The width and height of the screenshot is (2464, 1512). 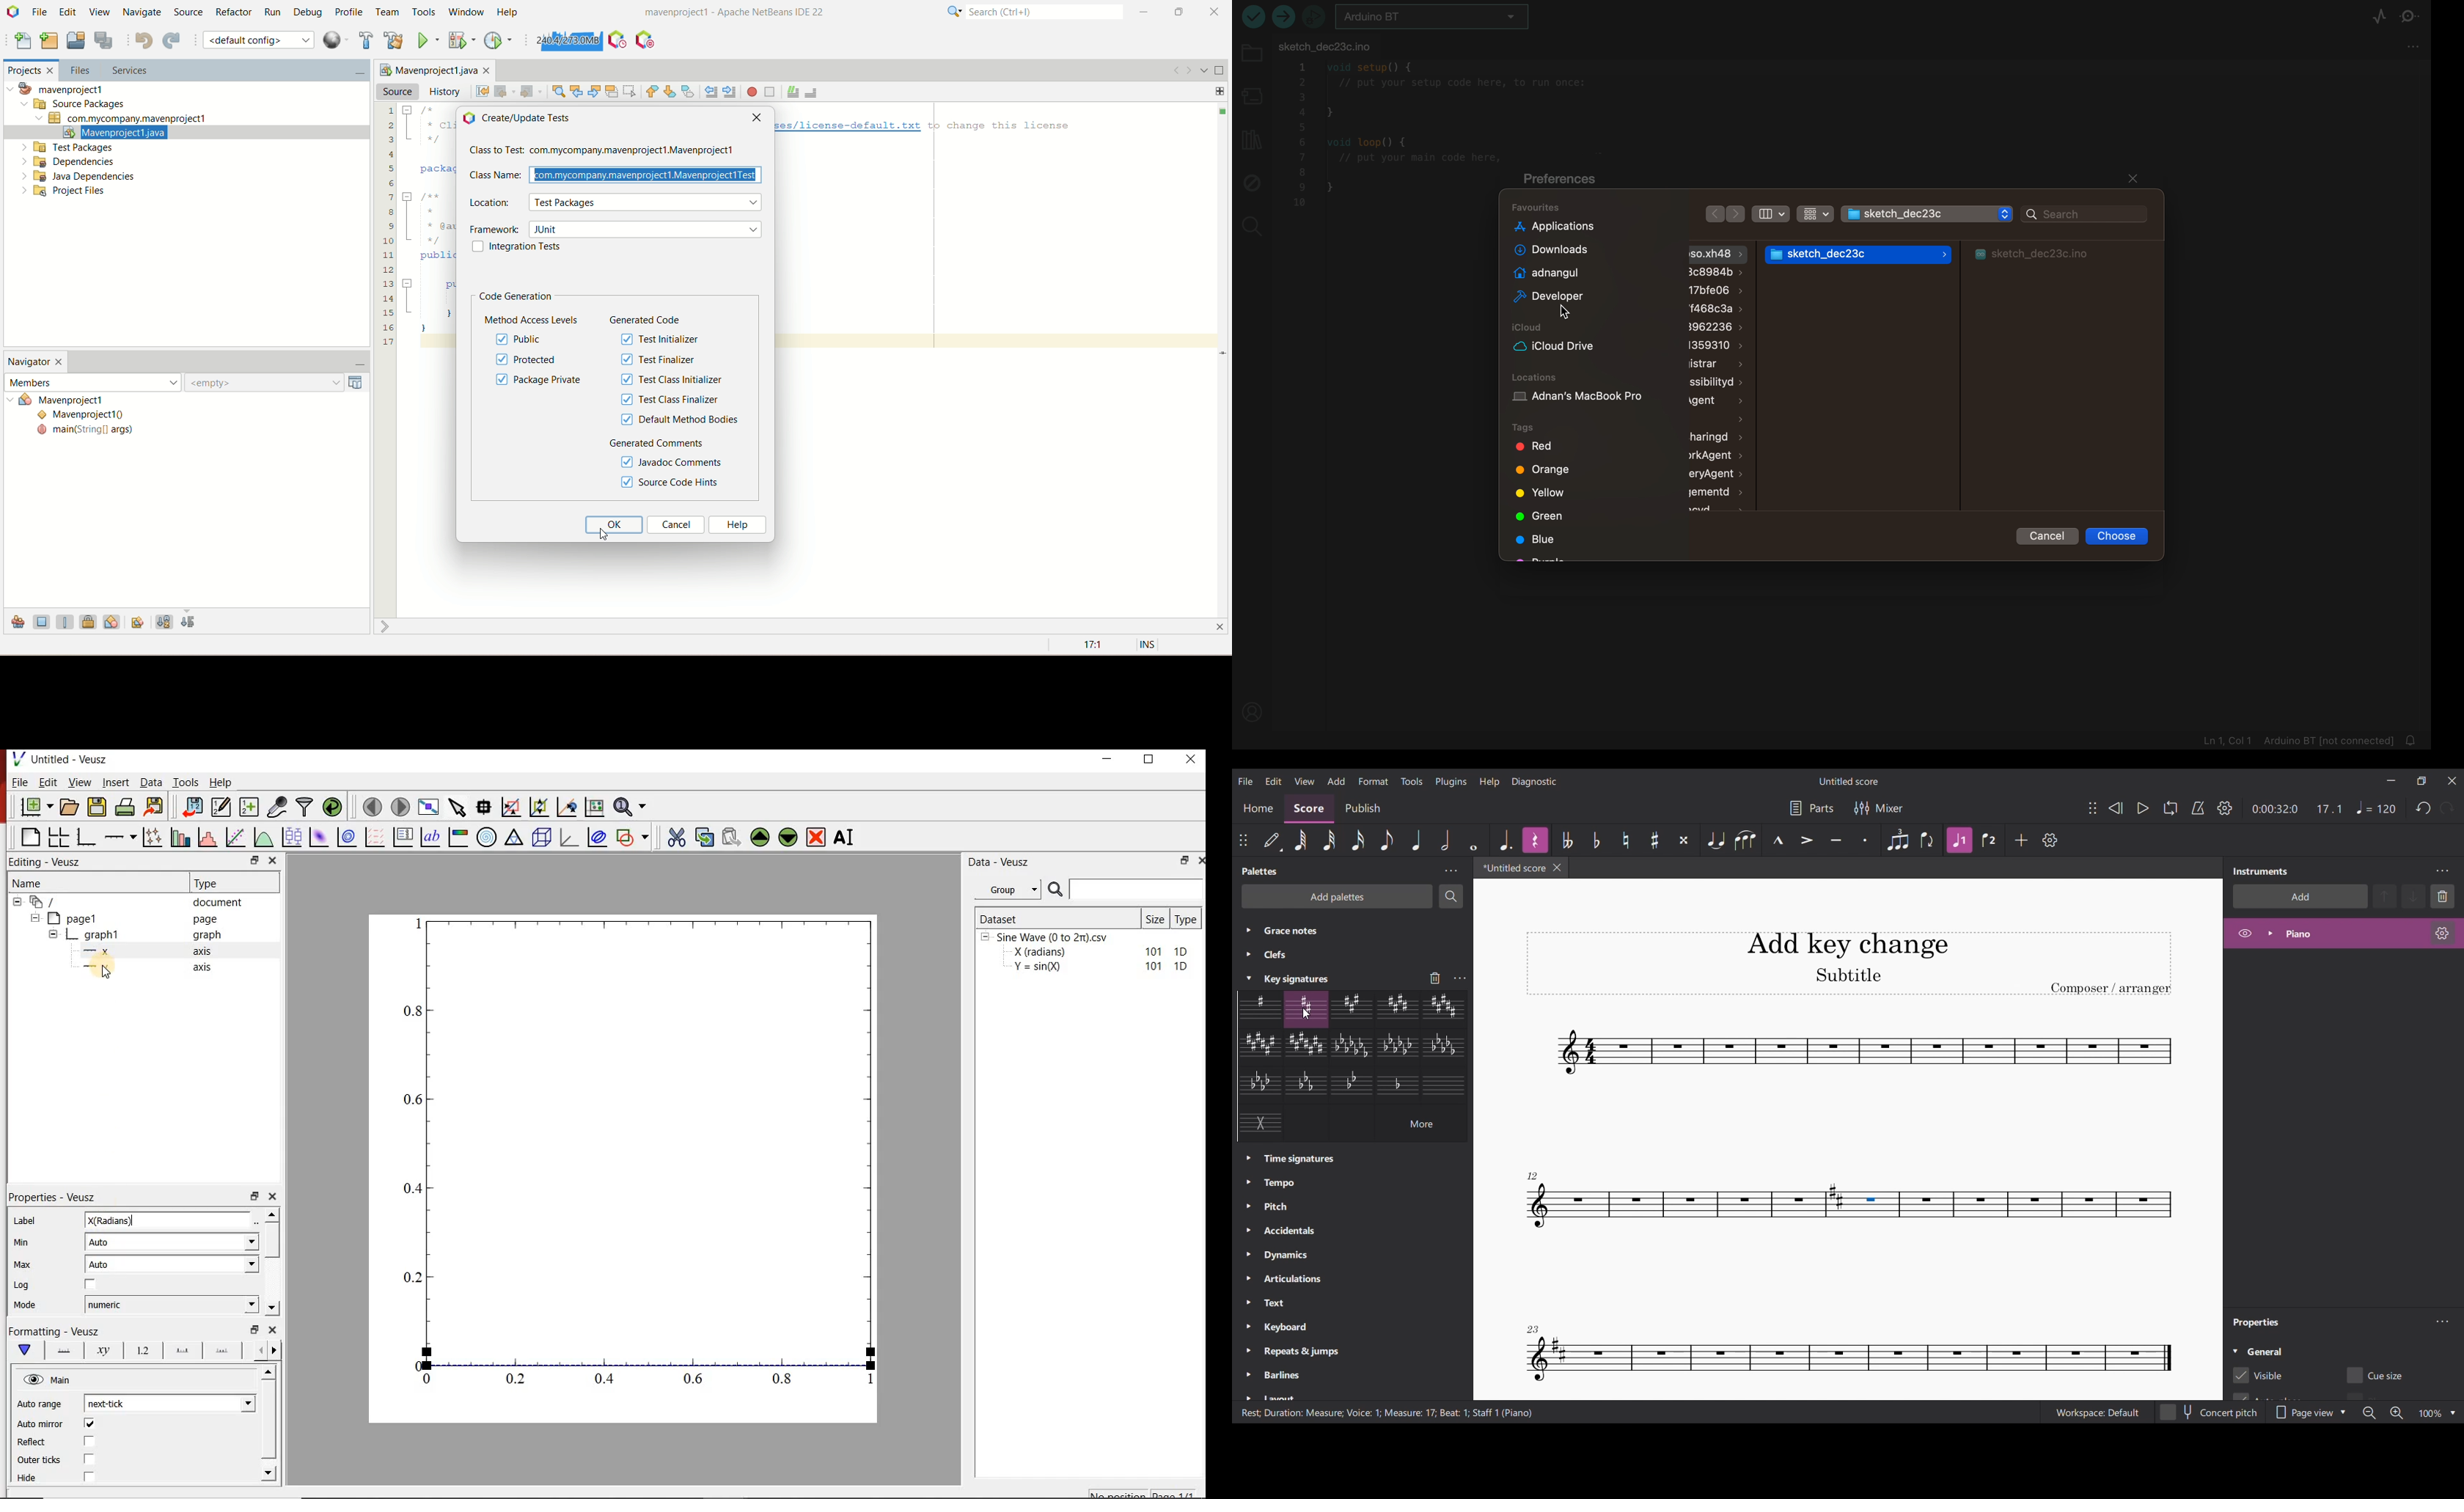 I want to click on Tenuto, so click(x=1836, y=839).